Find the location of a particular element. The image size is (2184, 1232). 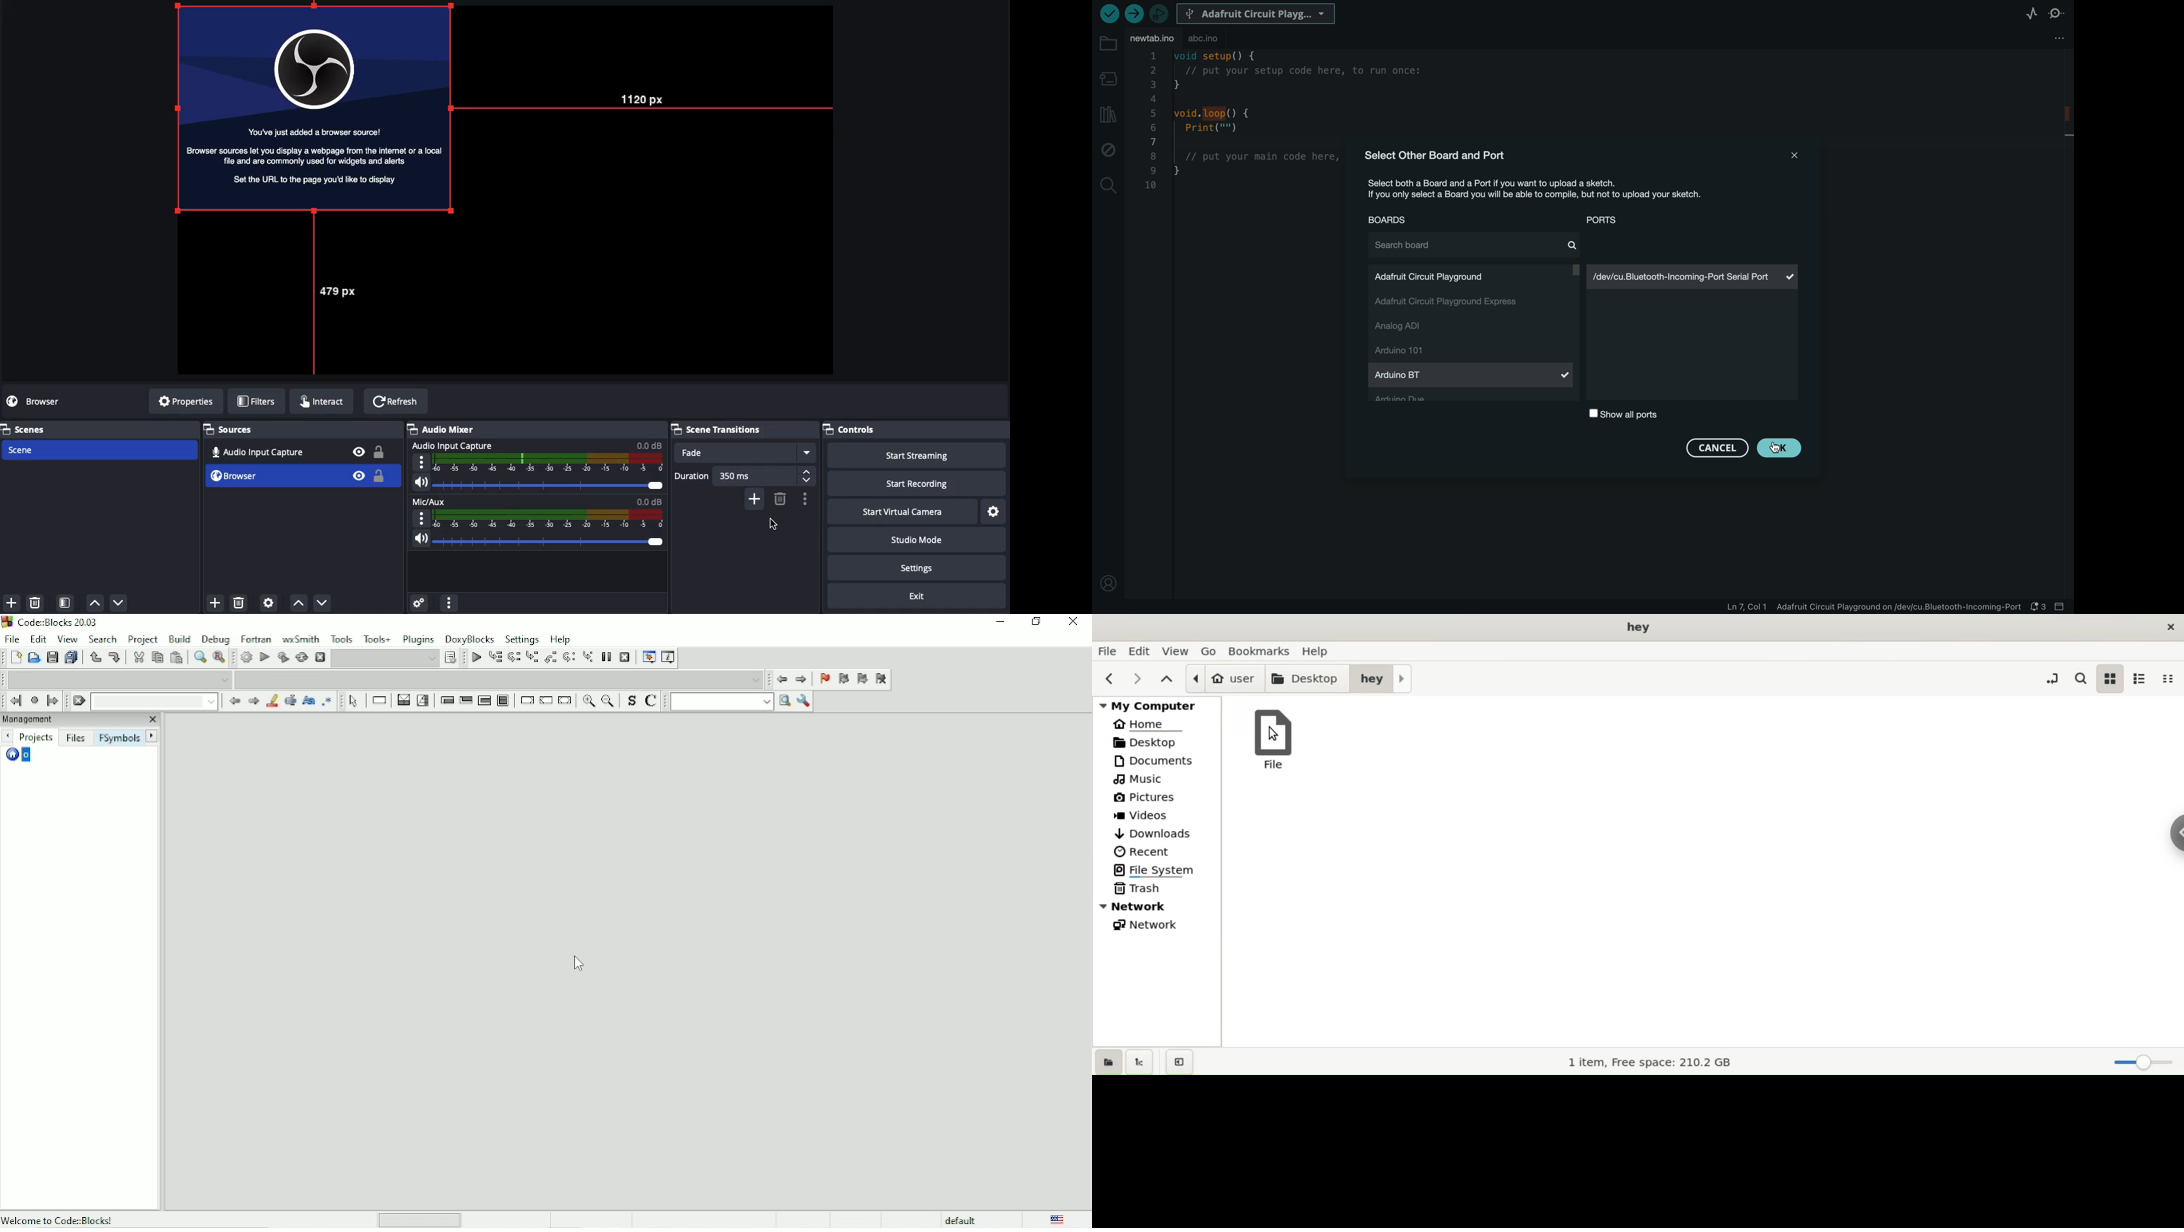

No source selected is located at coordinates (46, 401).